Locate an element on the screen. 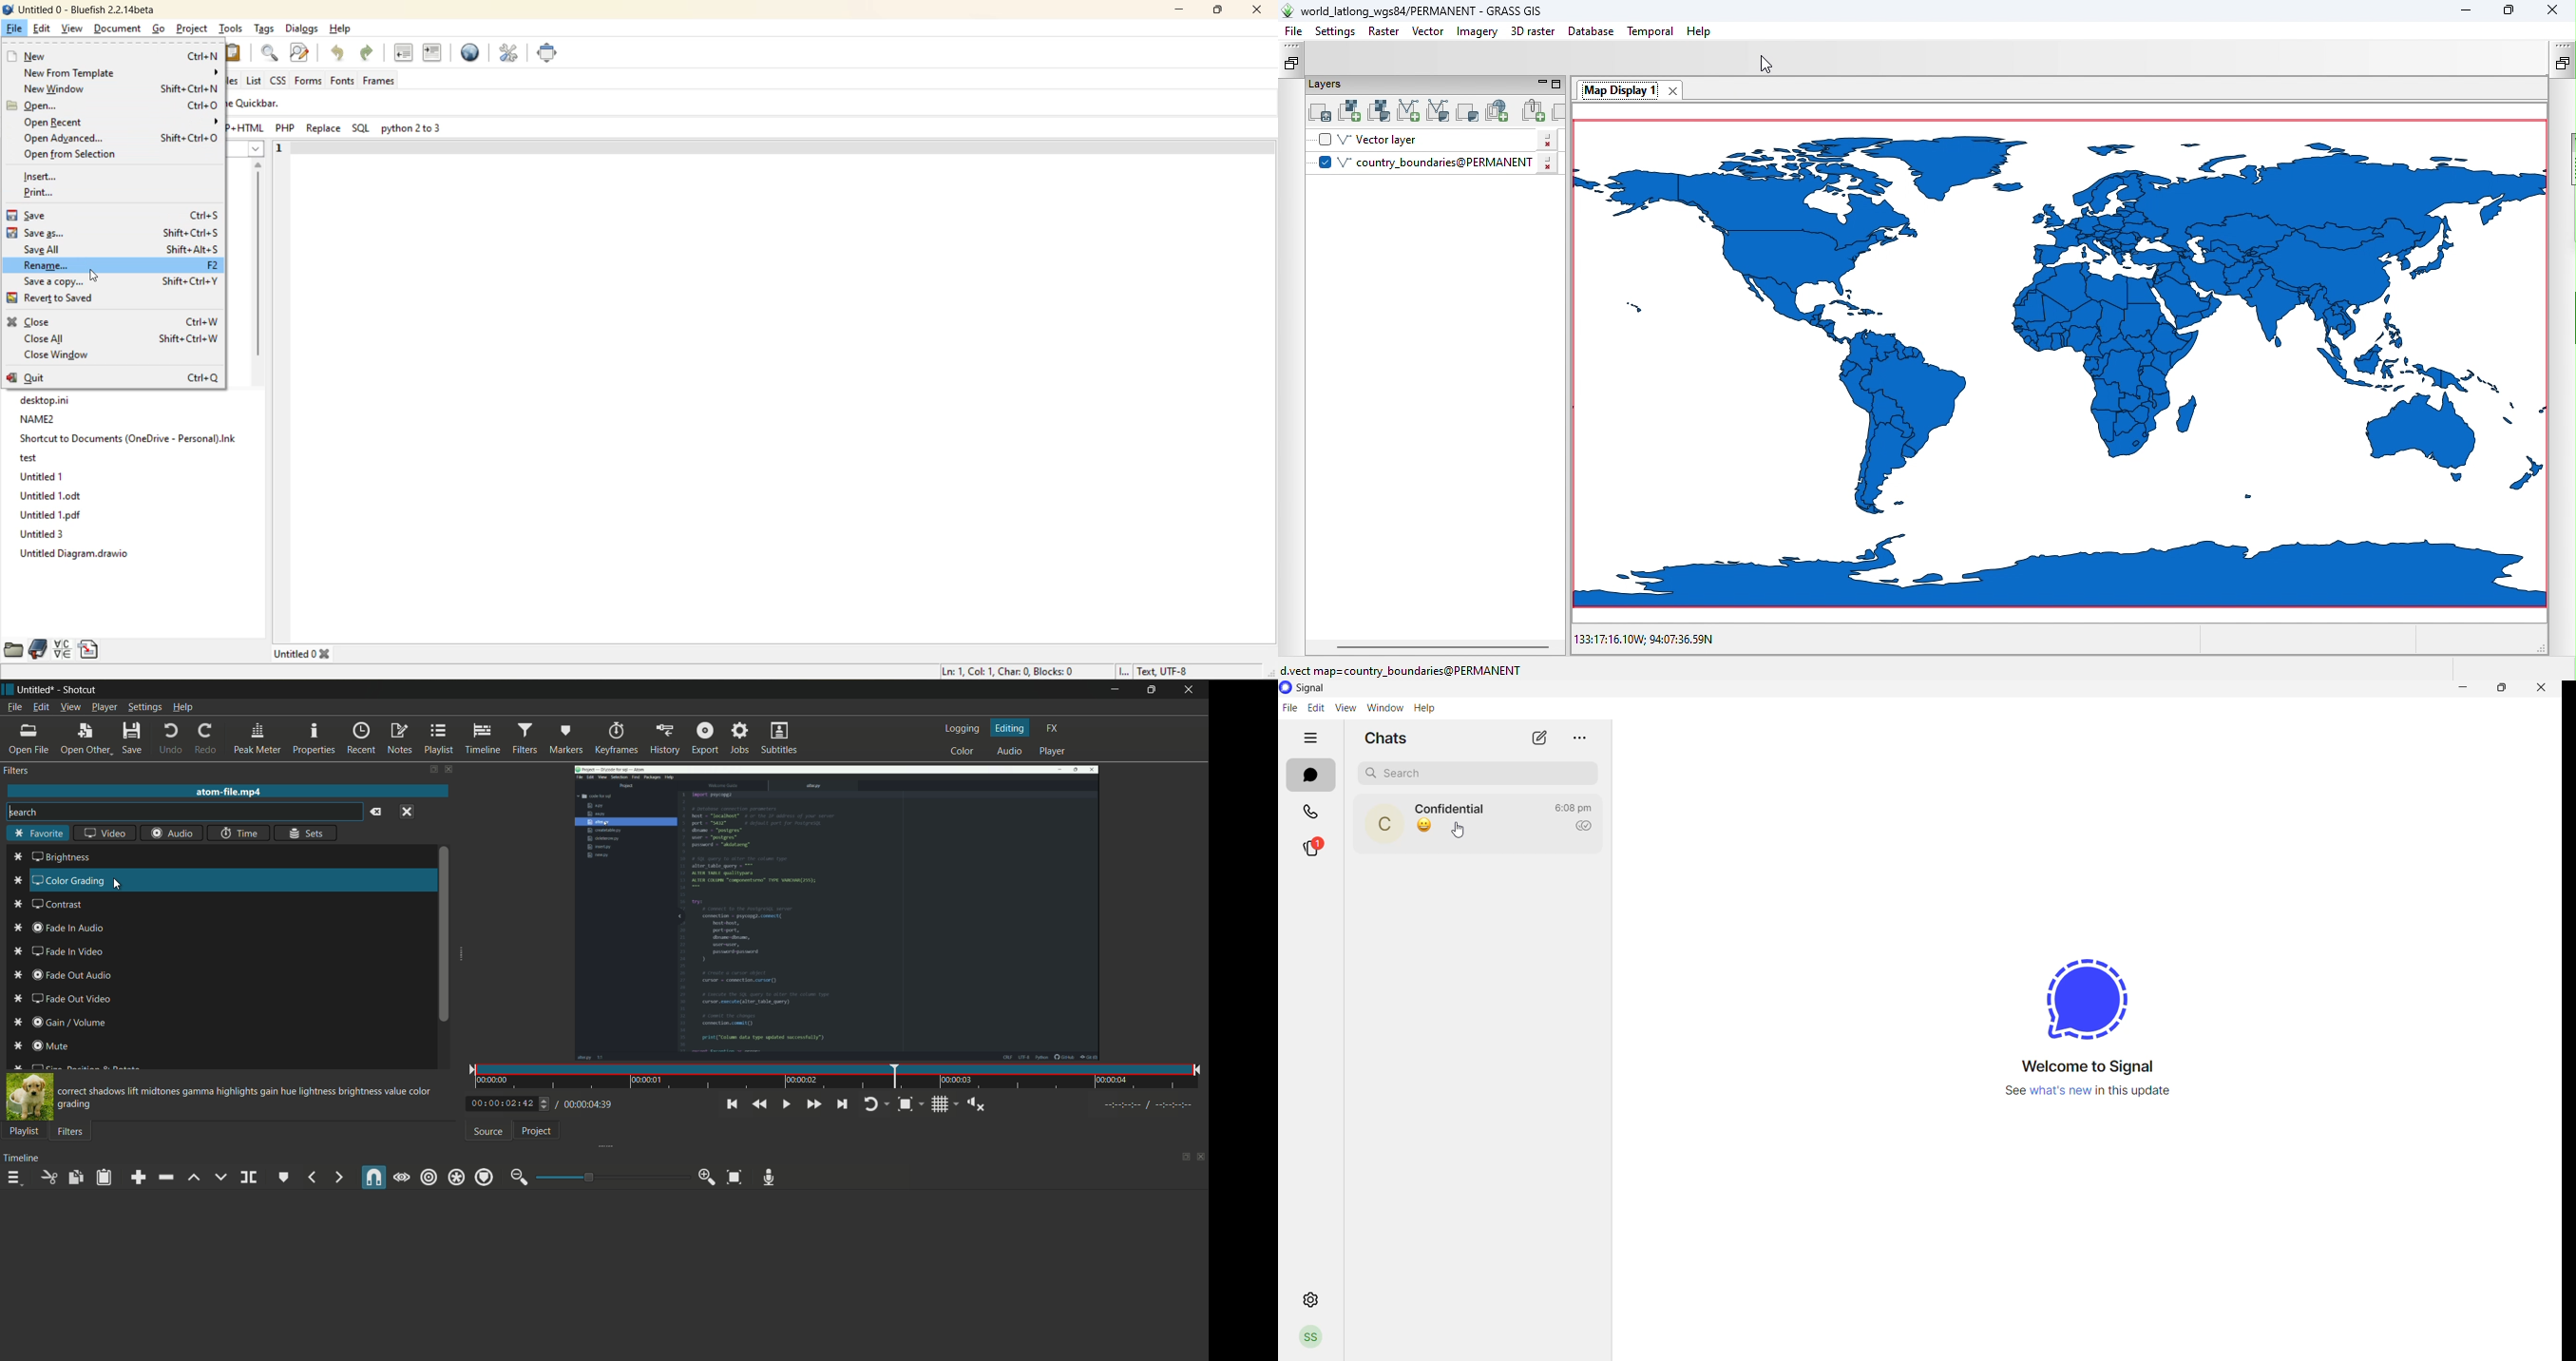  save a copy is located at coordinates (55, 282).